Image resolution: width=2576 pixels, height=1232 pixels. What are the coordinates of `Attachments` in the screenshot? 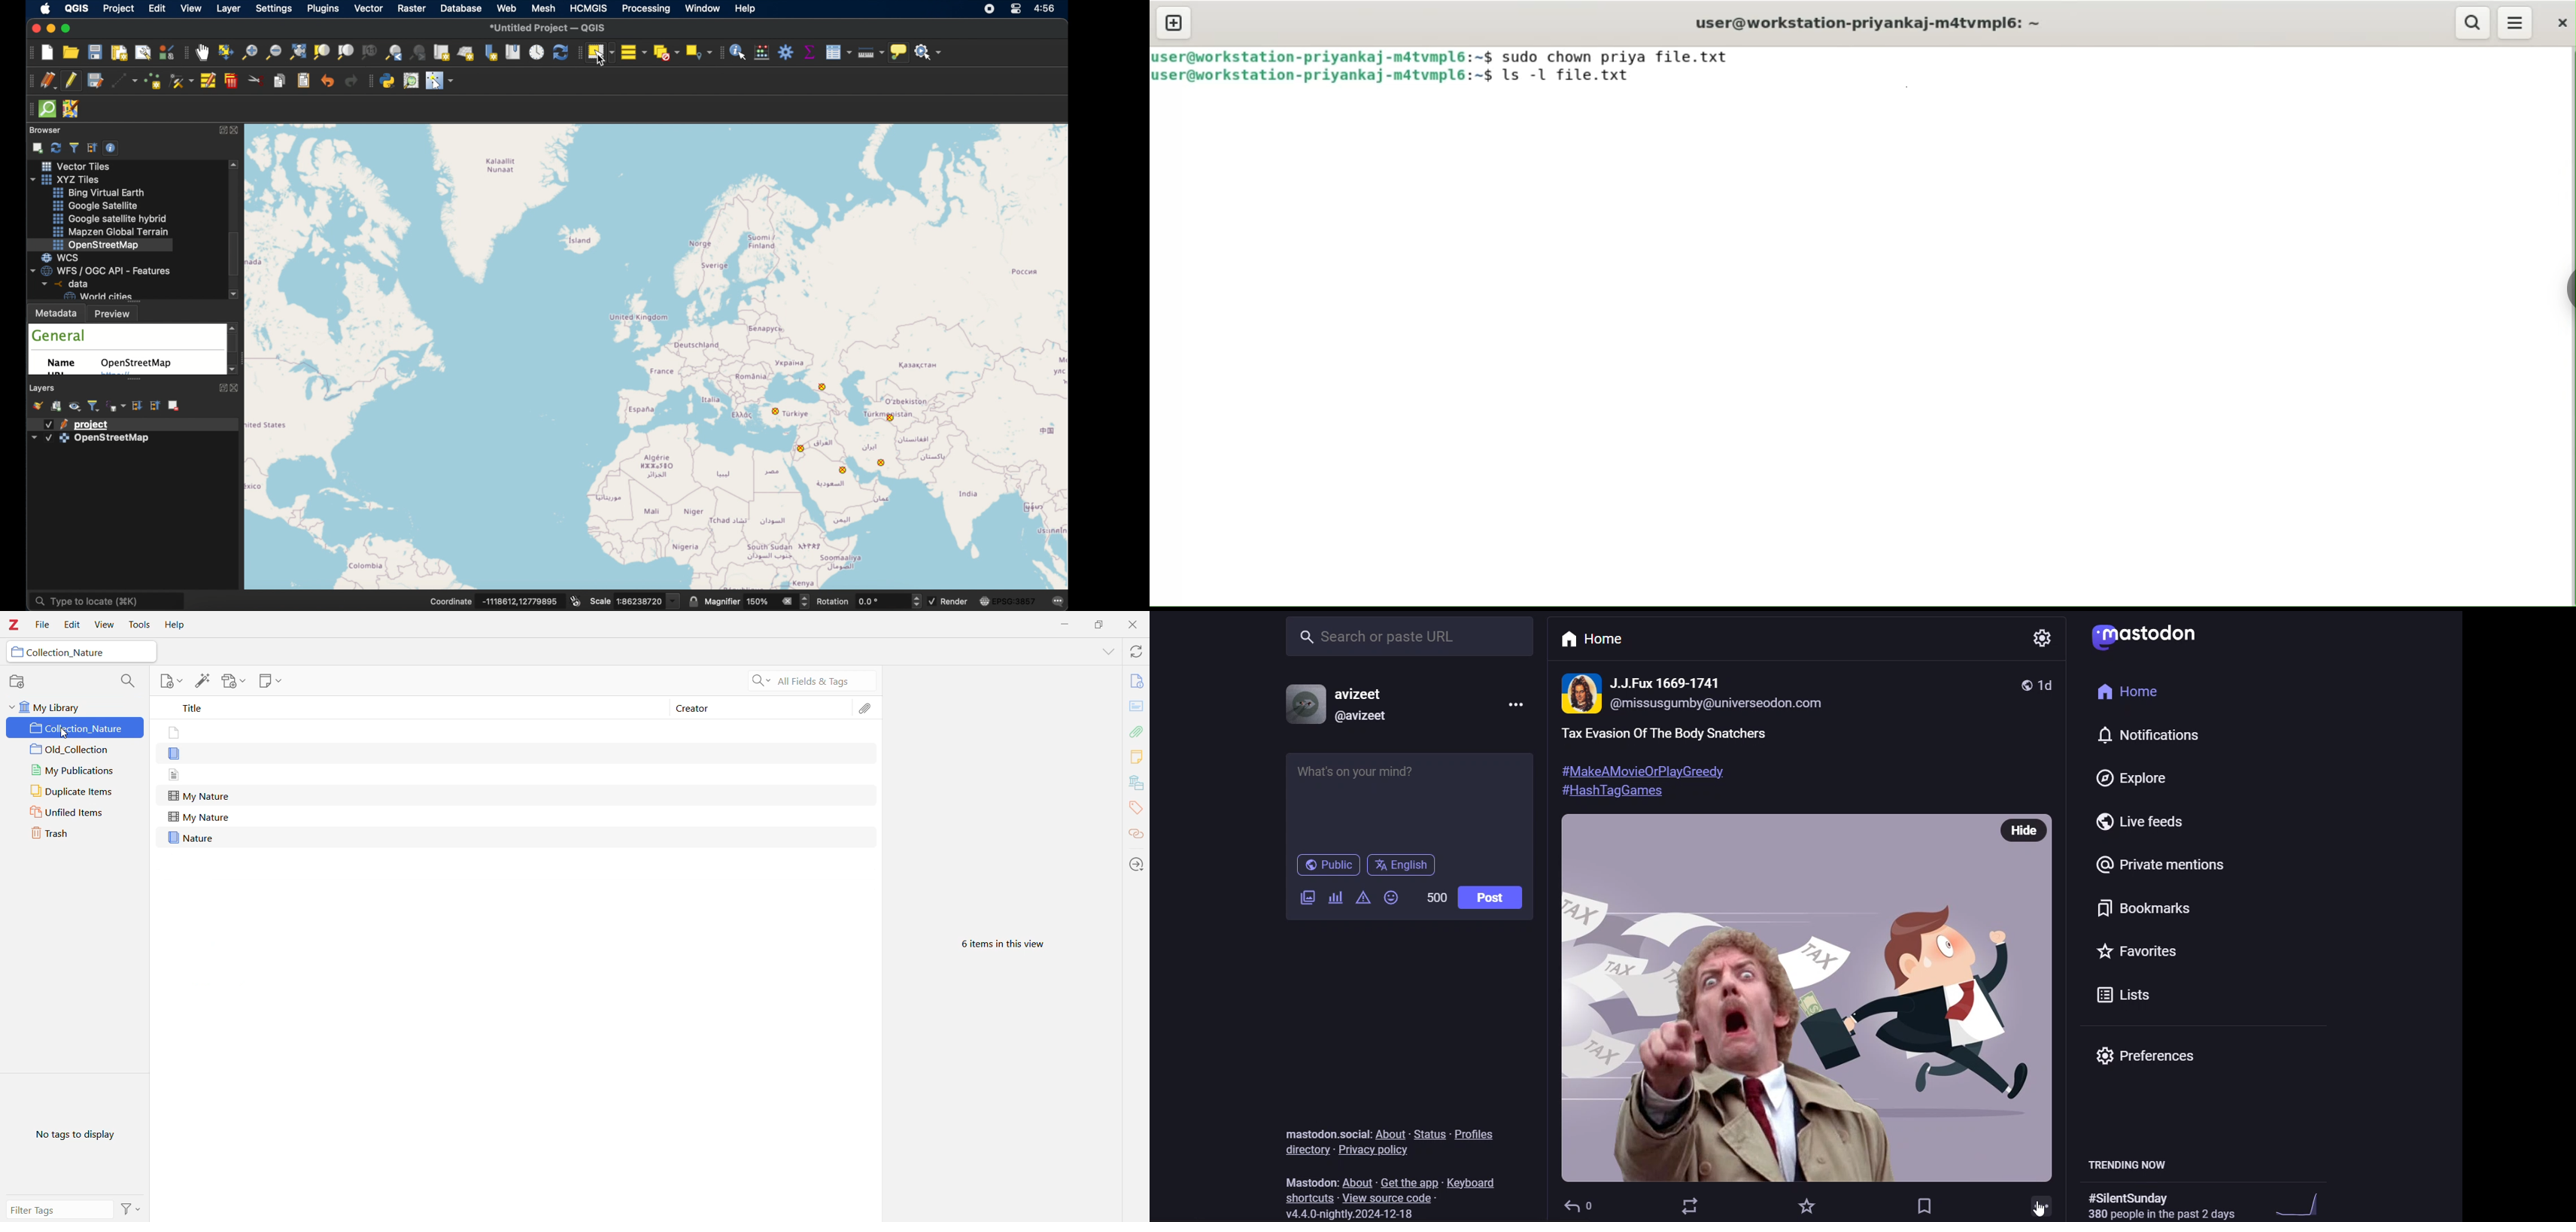 It's located at (868, 708).